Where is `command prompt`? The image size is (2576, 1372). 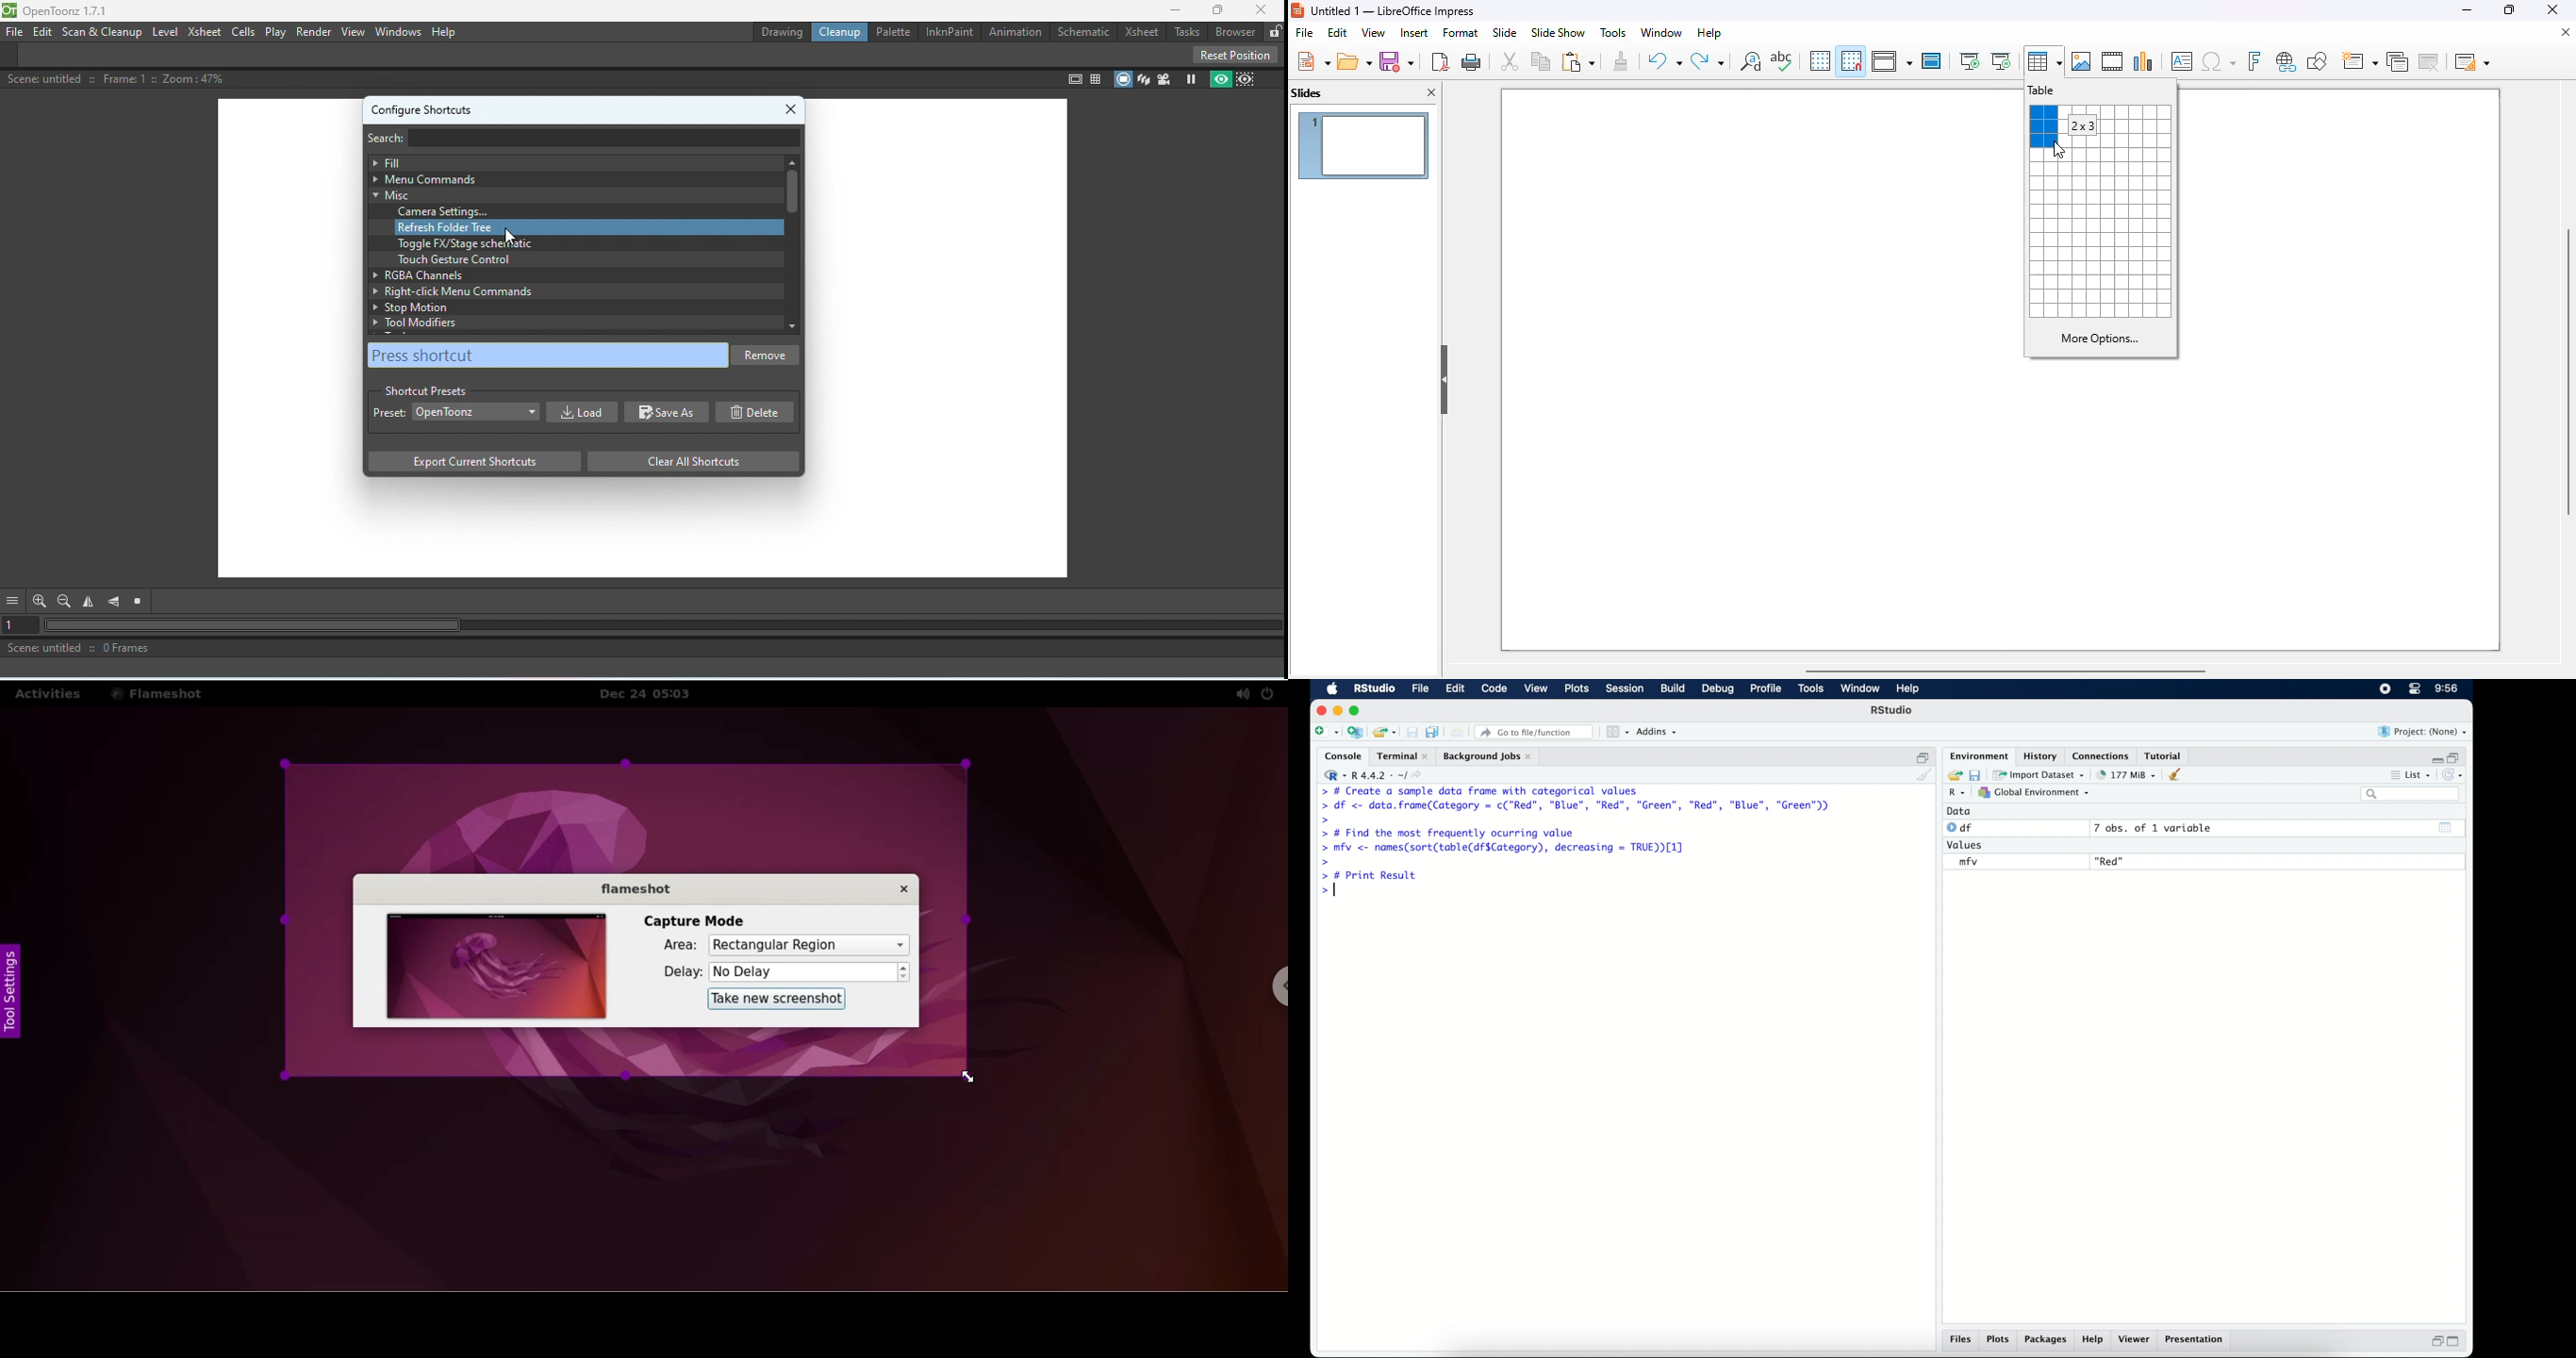 command prompt is located at coordinates (1325, 861).